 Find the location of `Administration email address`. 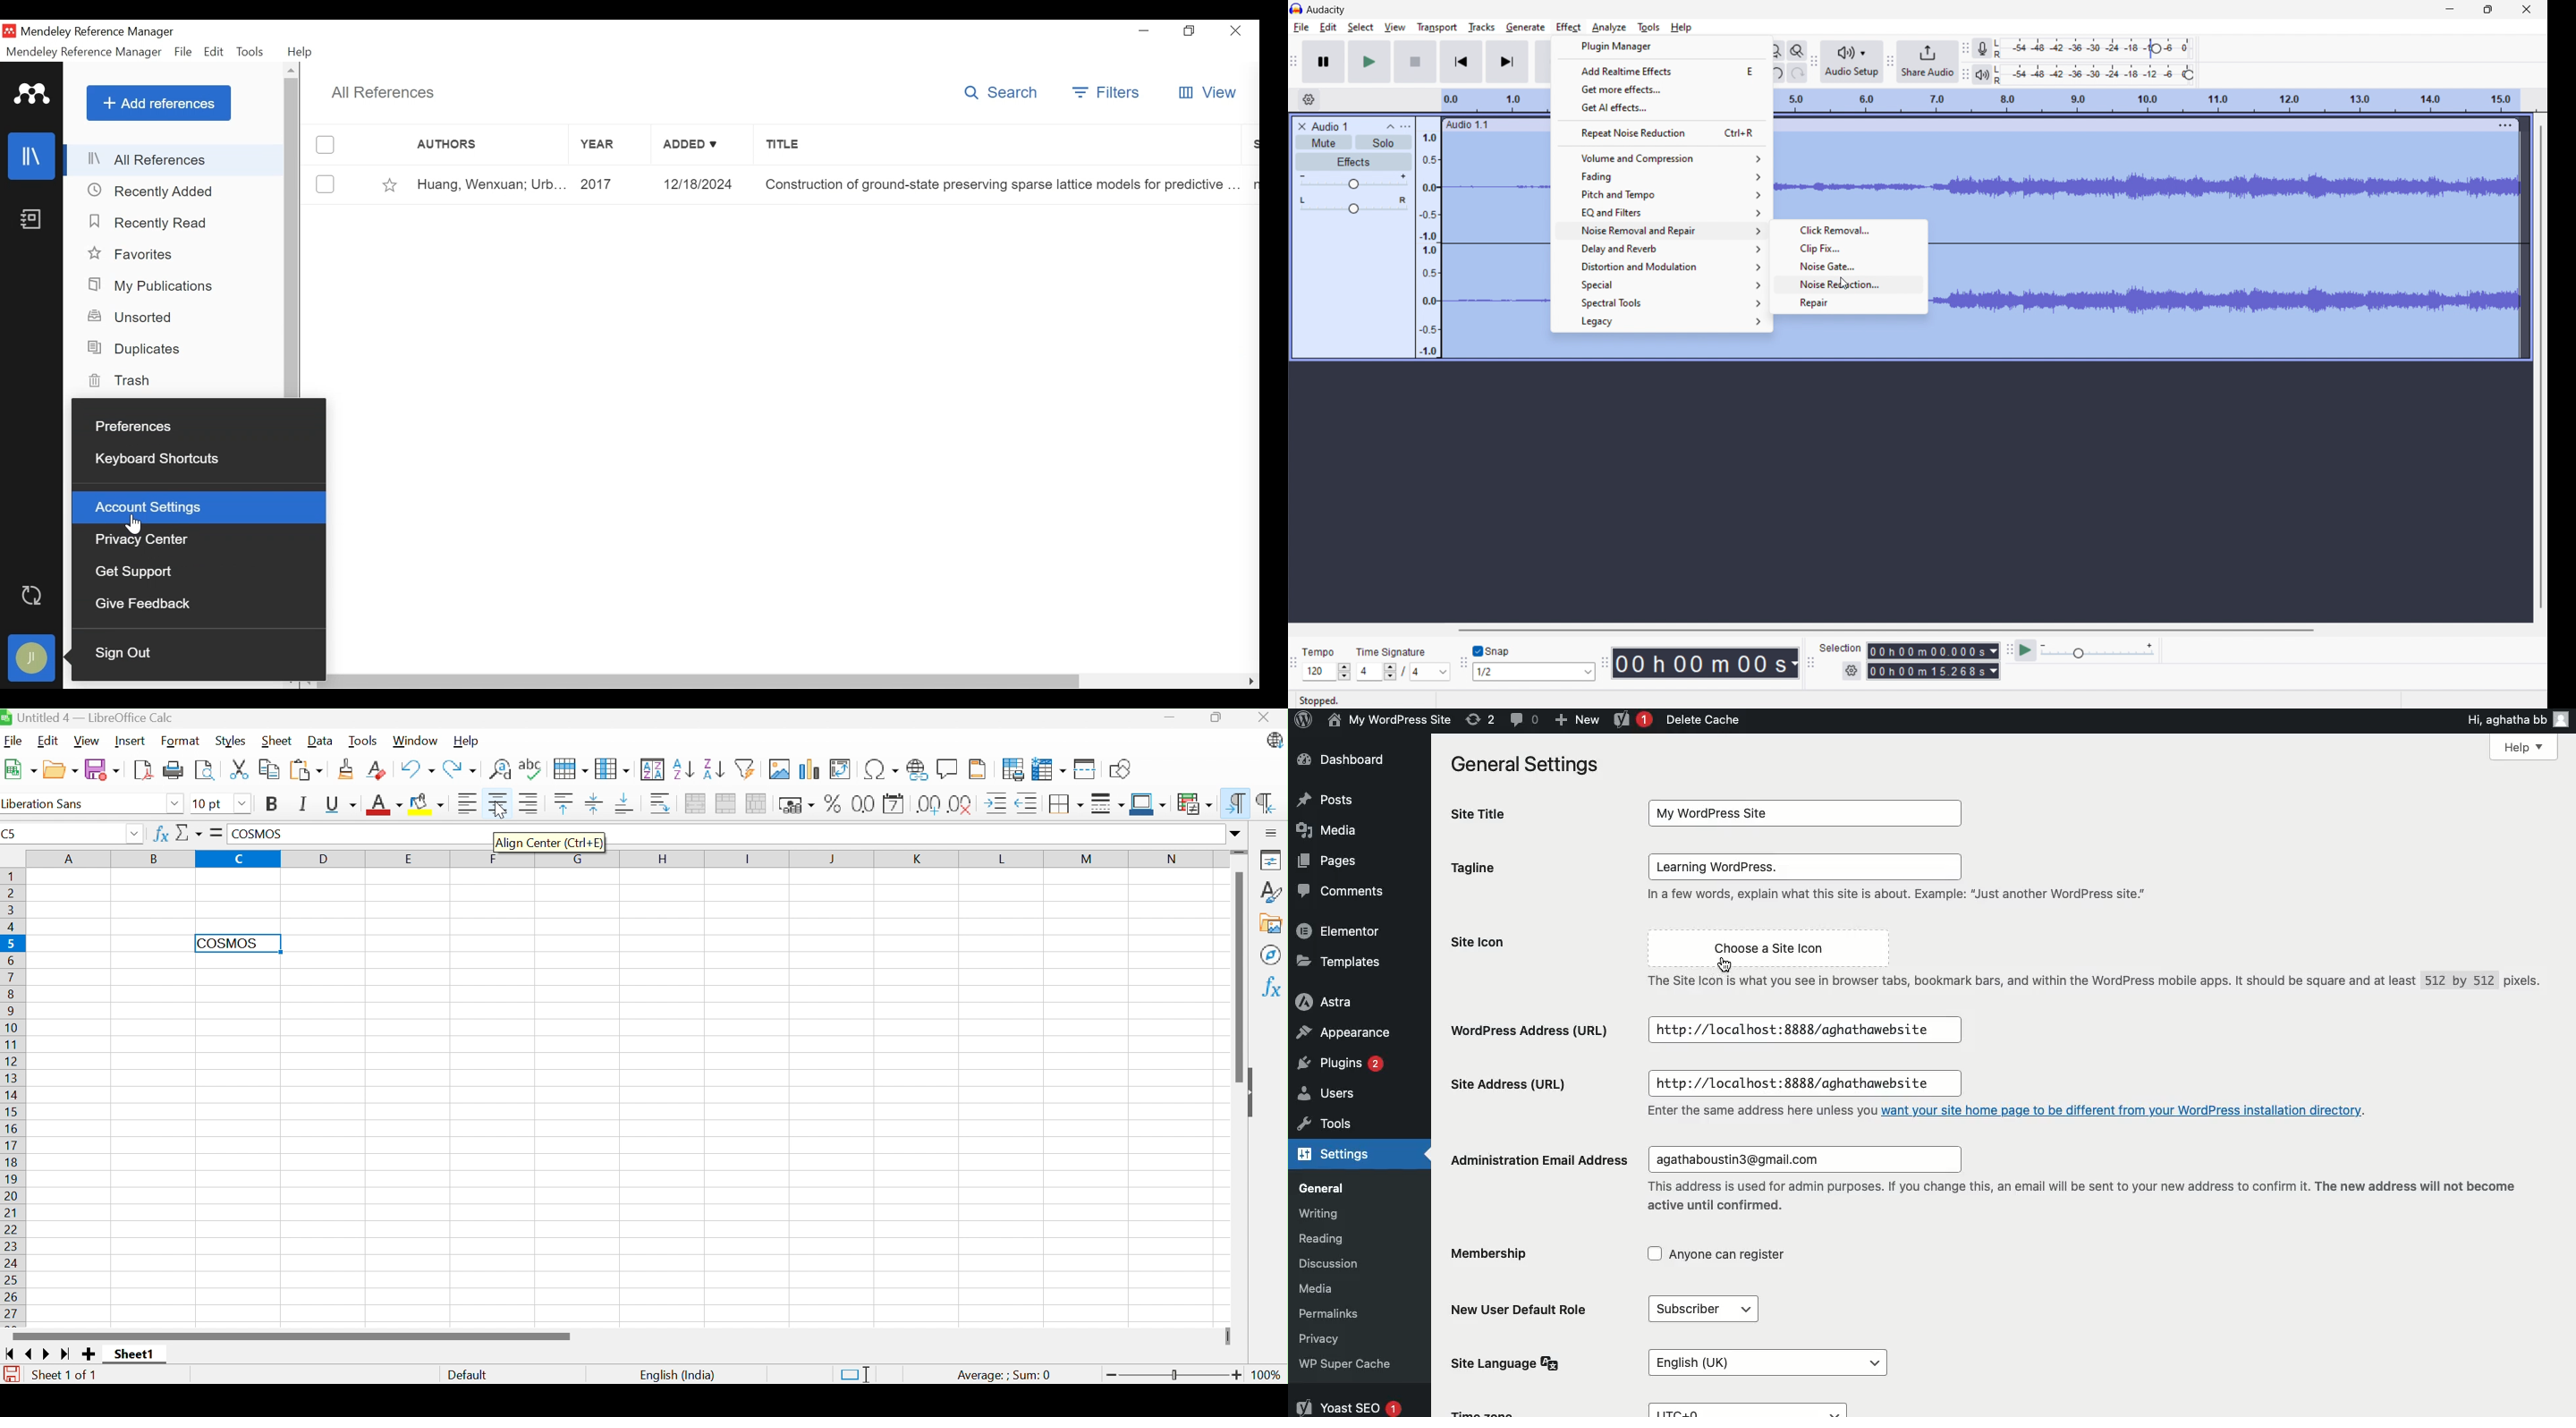

Administration email address is located at coordinates (1539, 1160).